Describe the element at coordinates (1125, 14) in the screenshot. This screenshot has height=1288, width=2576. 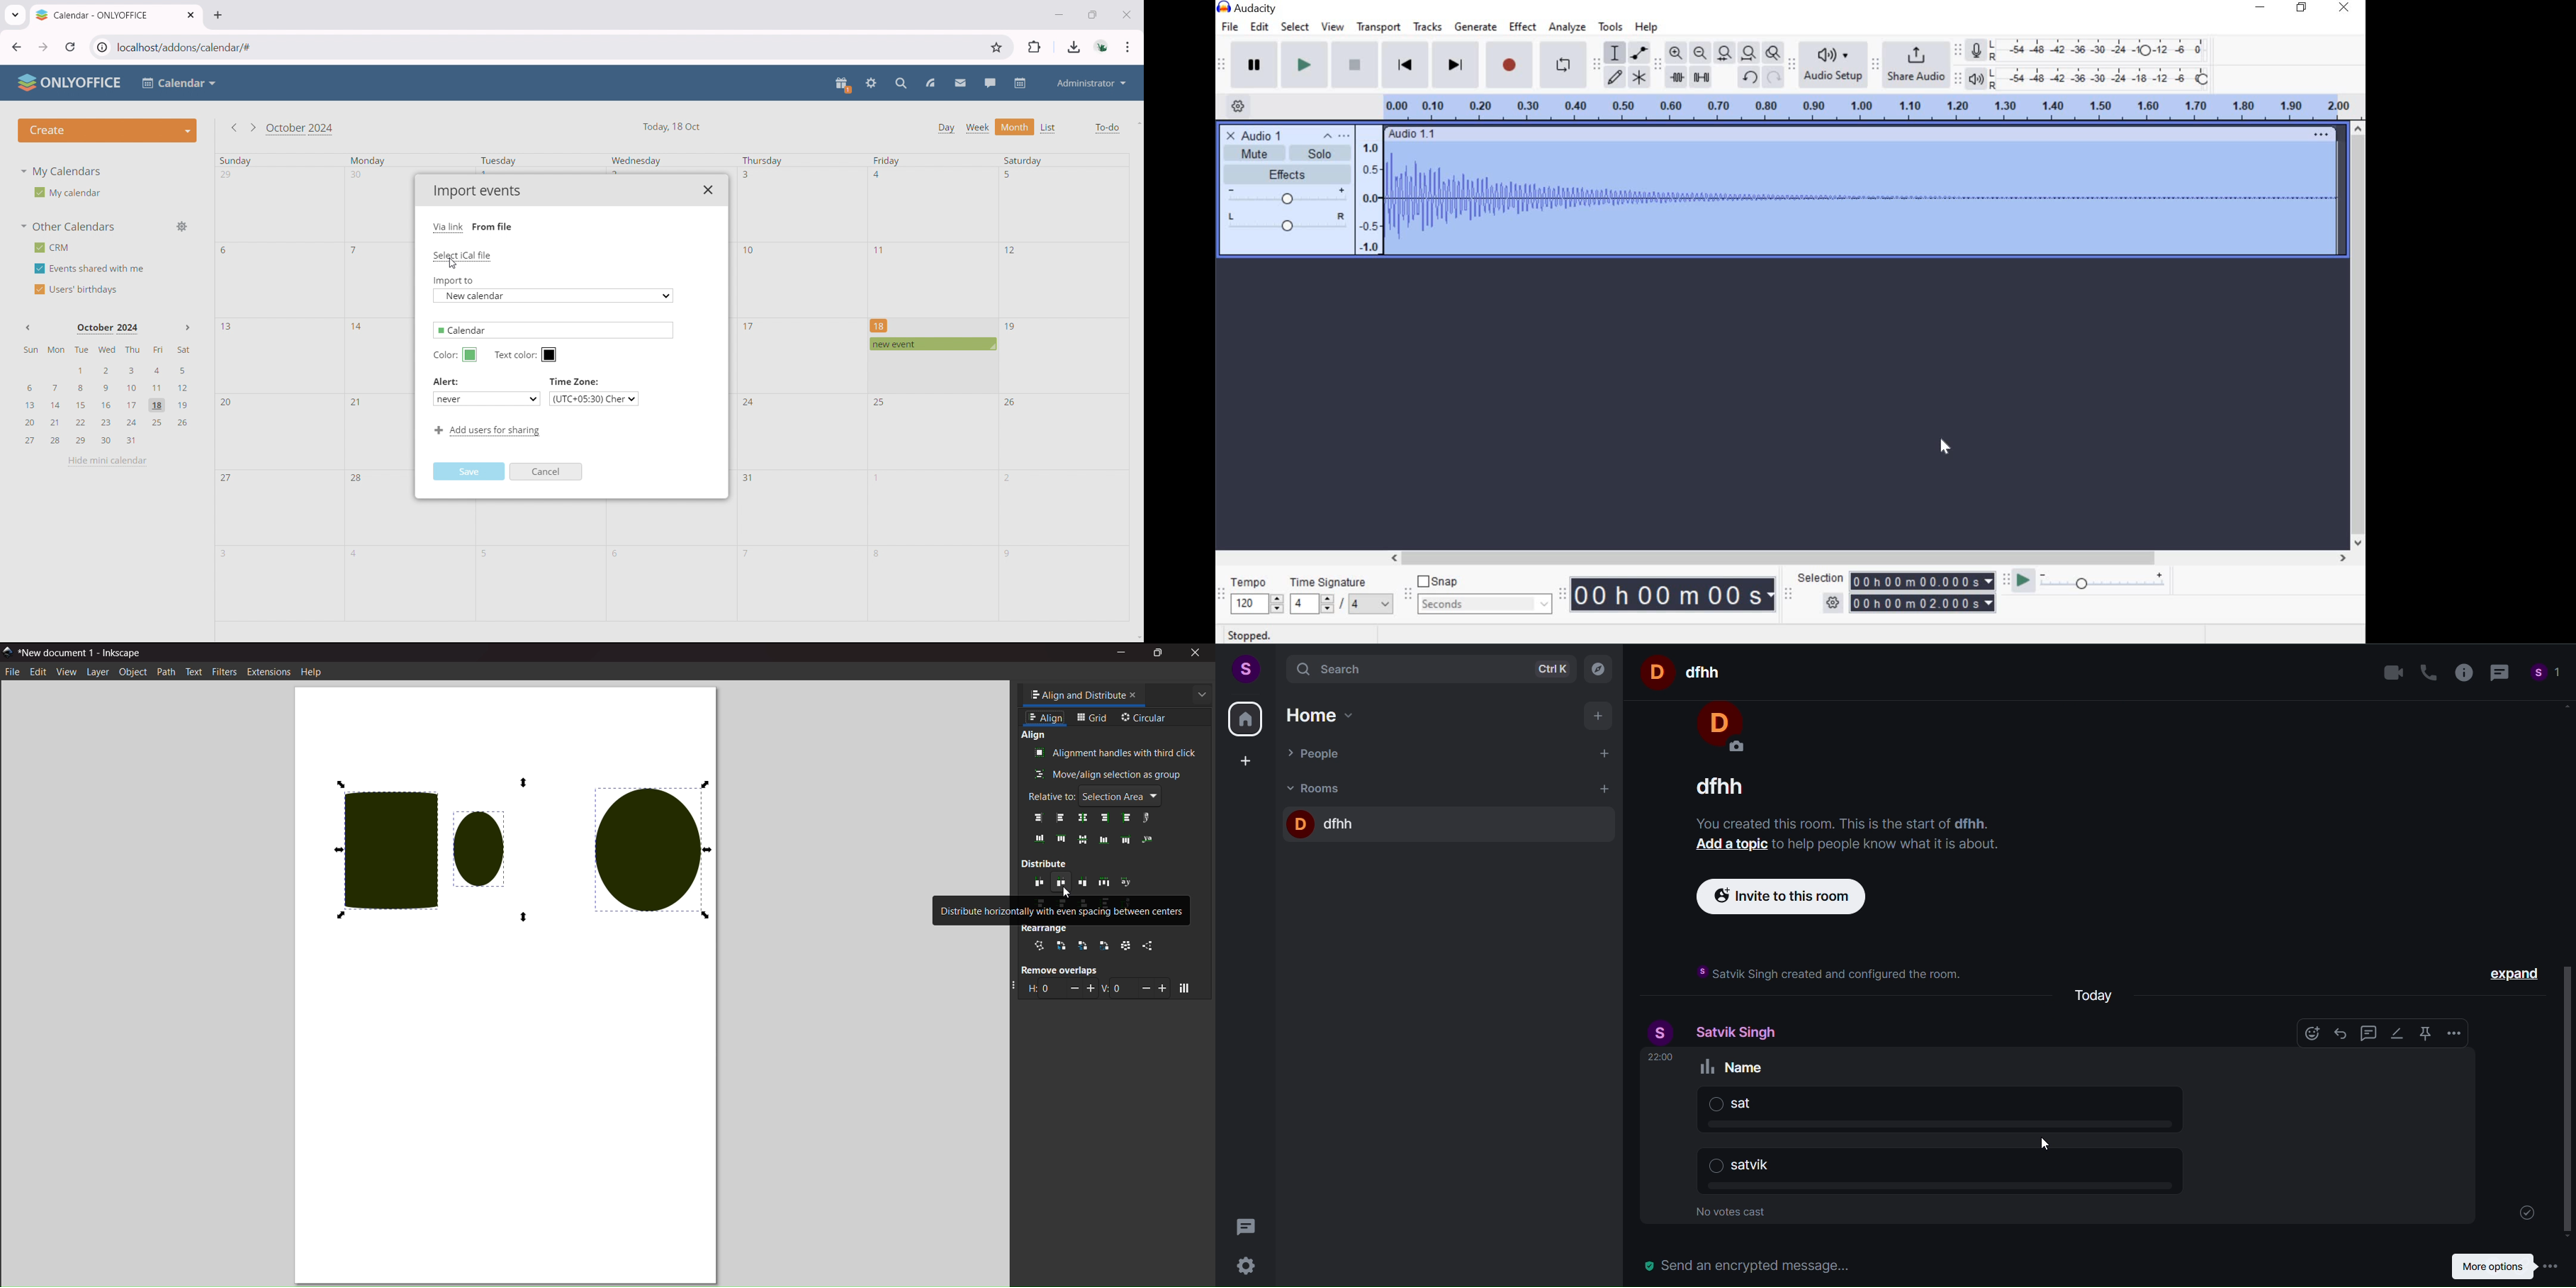
I see `close` at that location.